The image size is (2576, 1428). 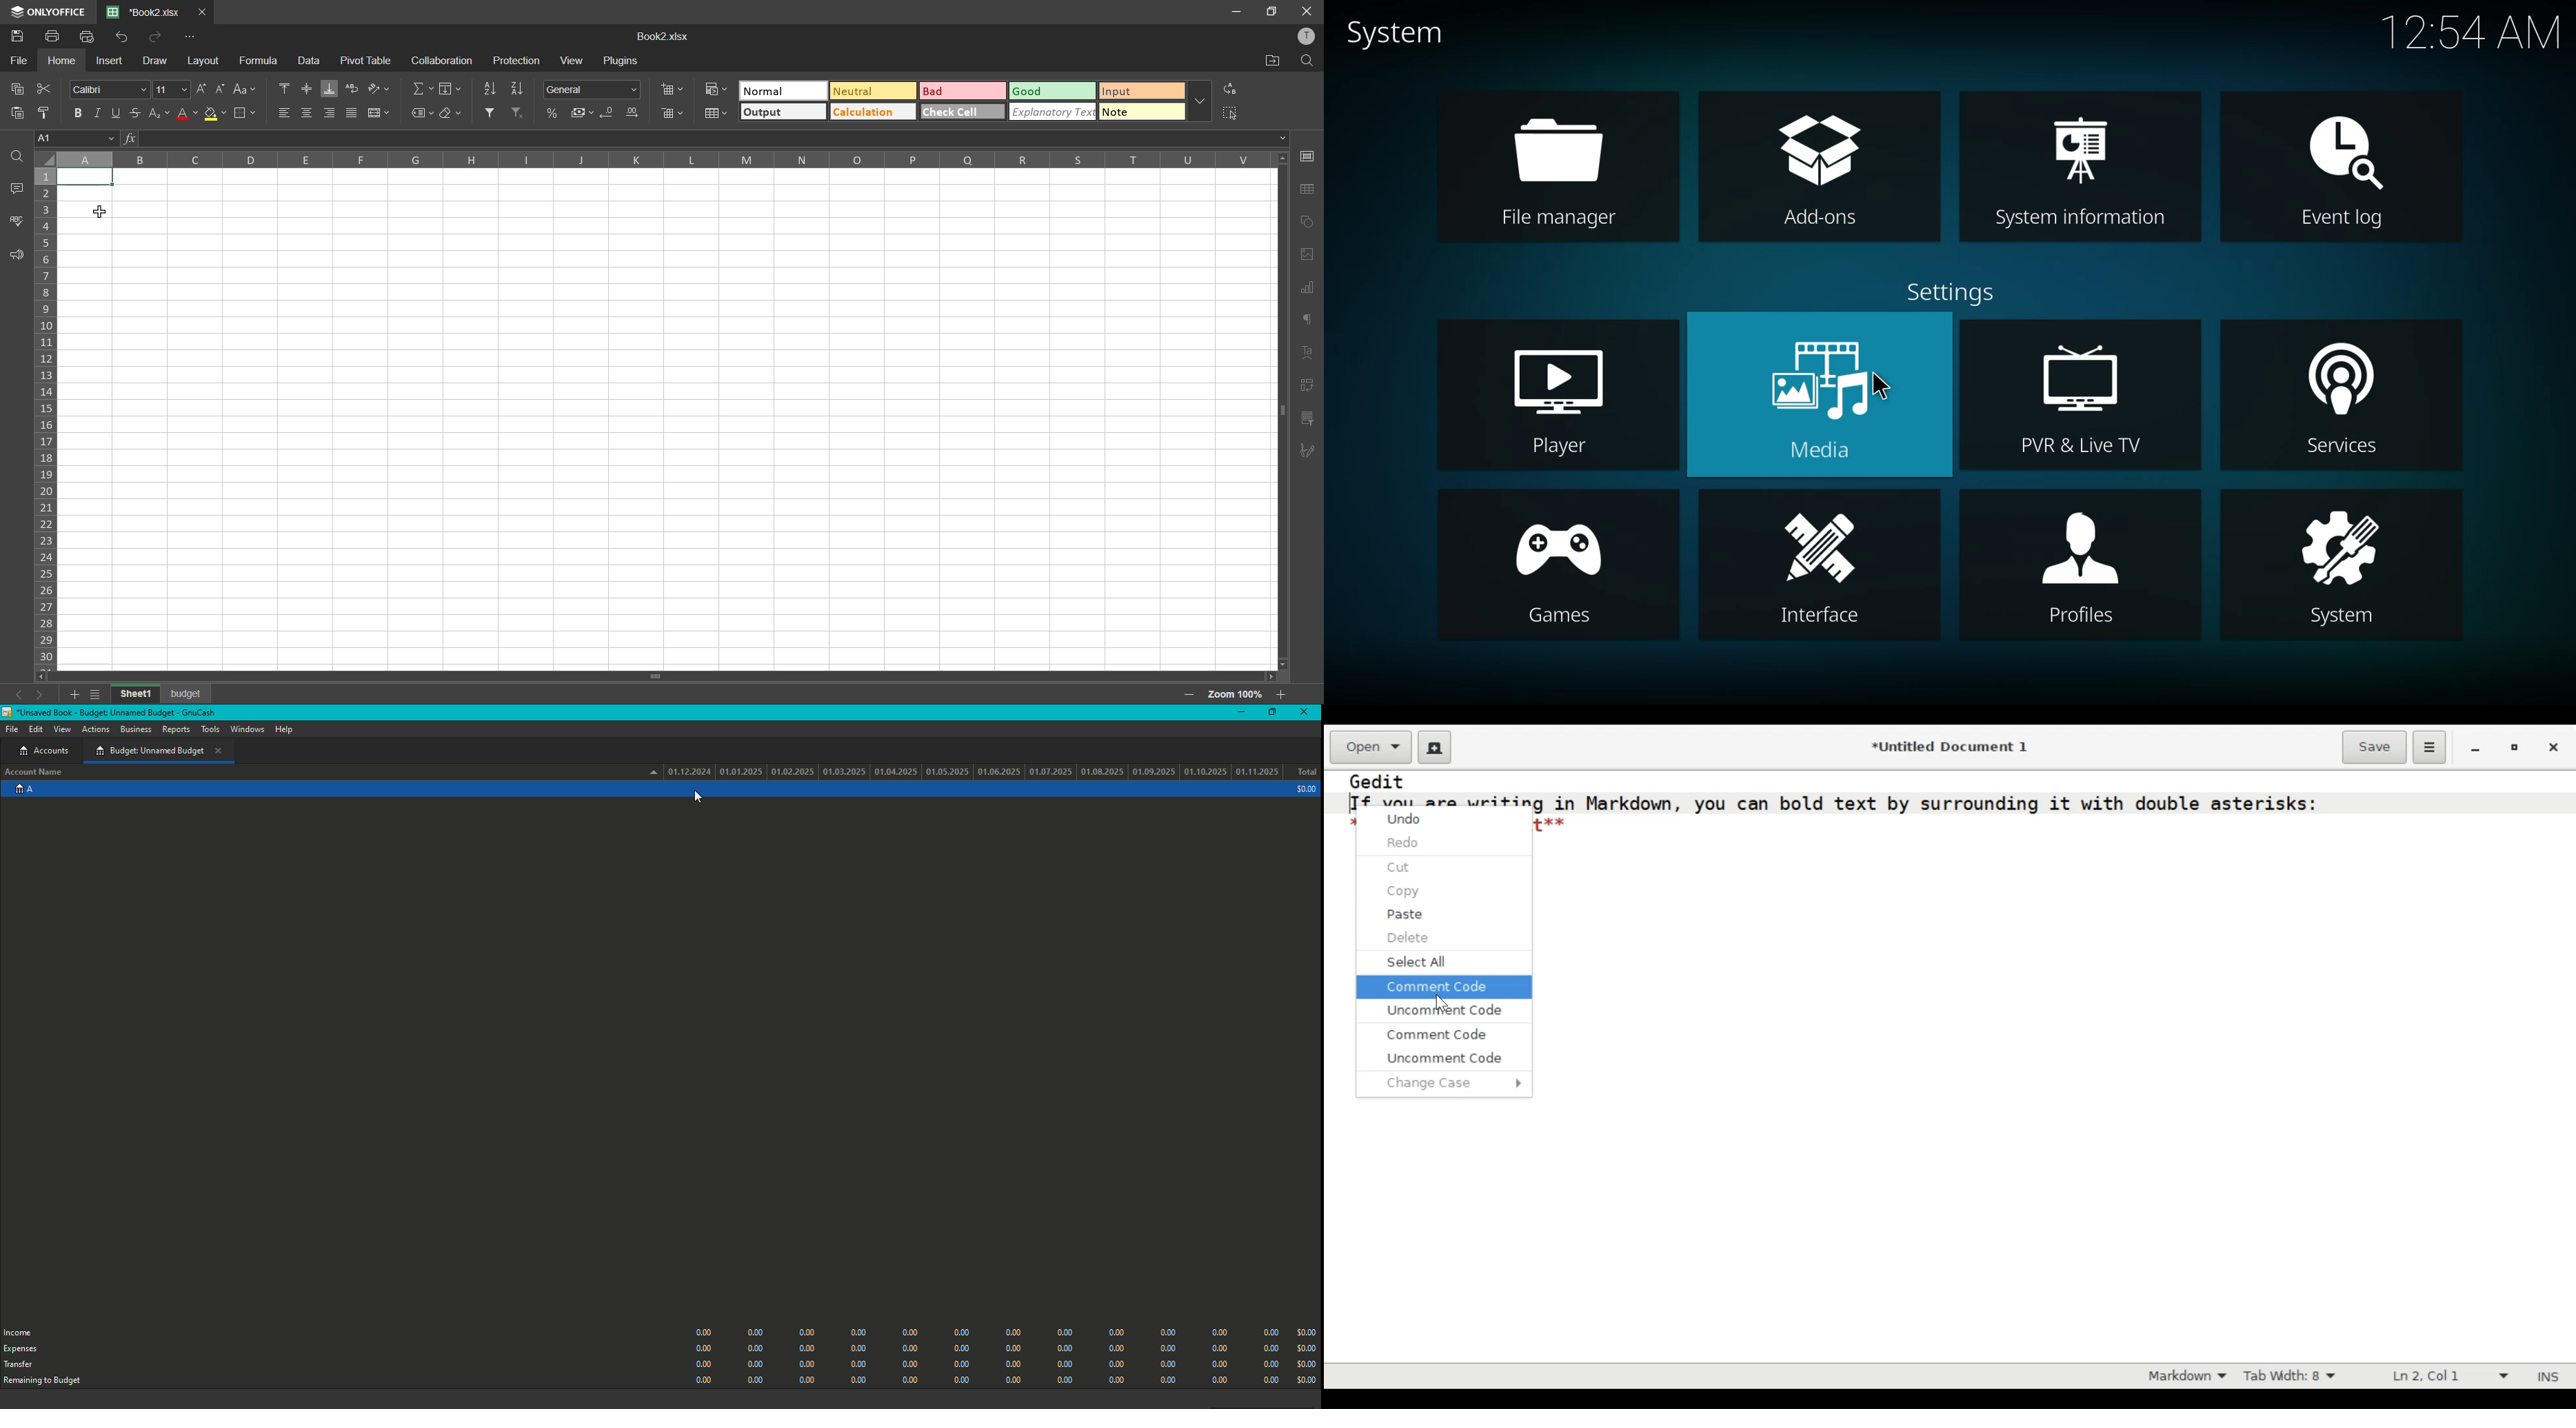 I want to click on cursor, so click(x=1882, y=387).